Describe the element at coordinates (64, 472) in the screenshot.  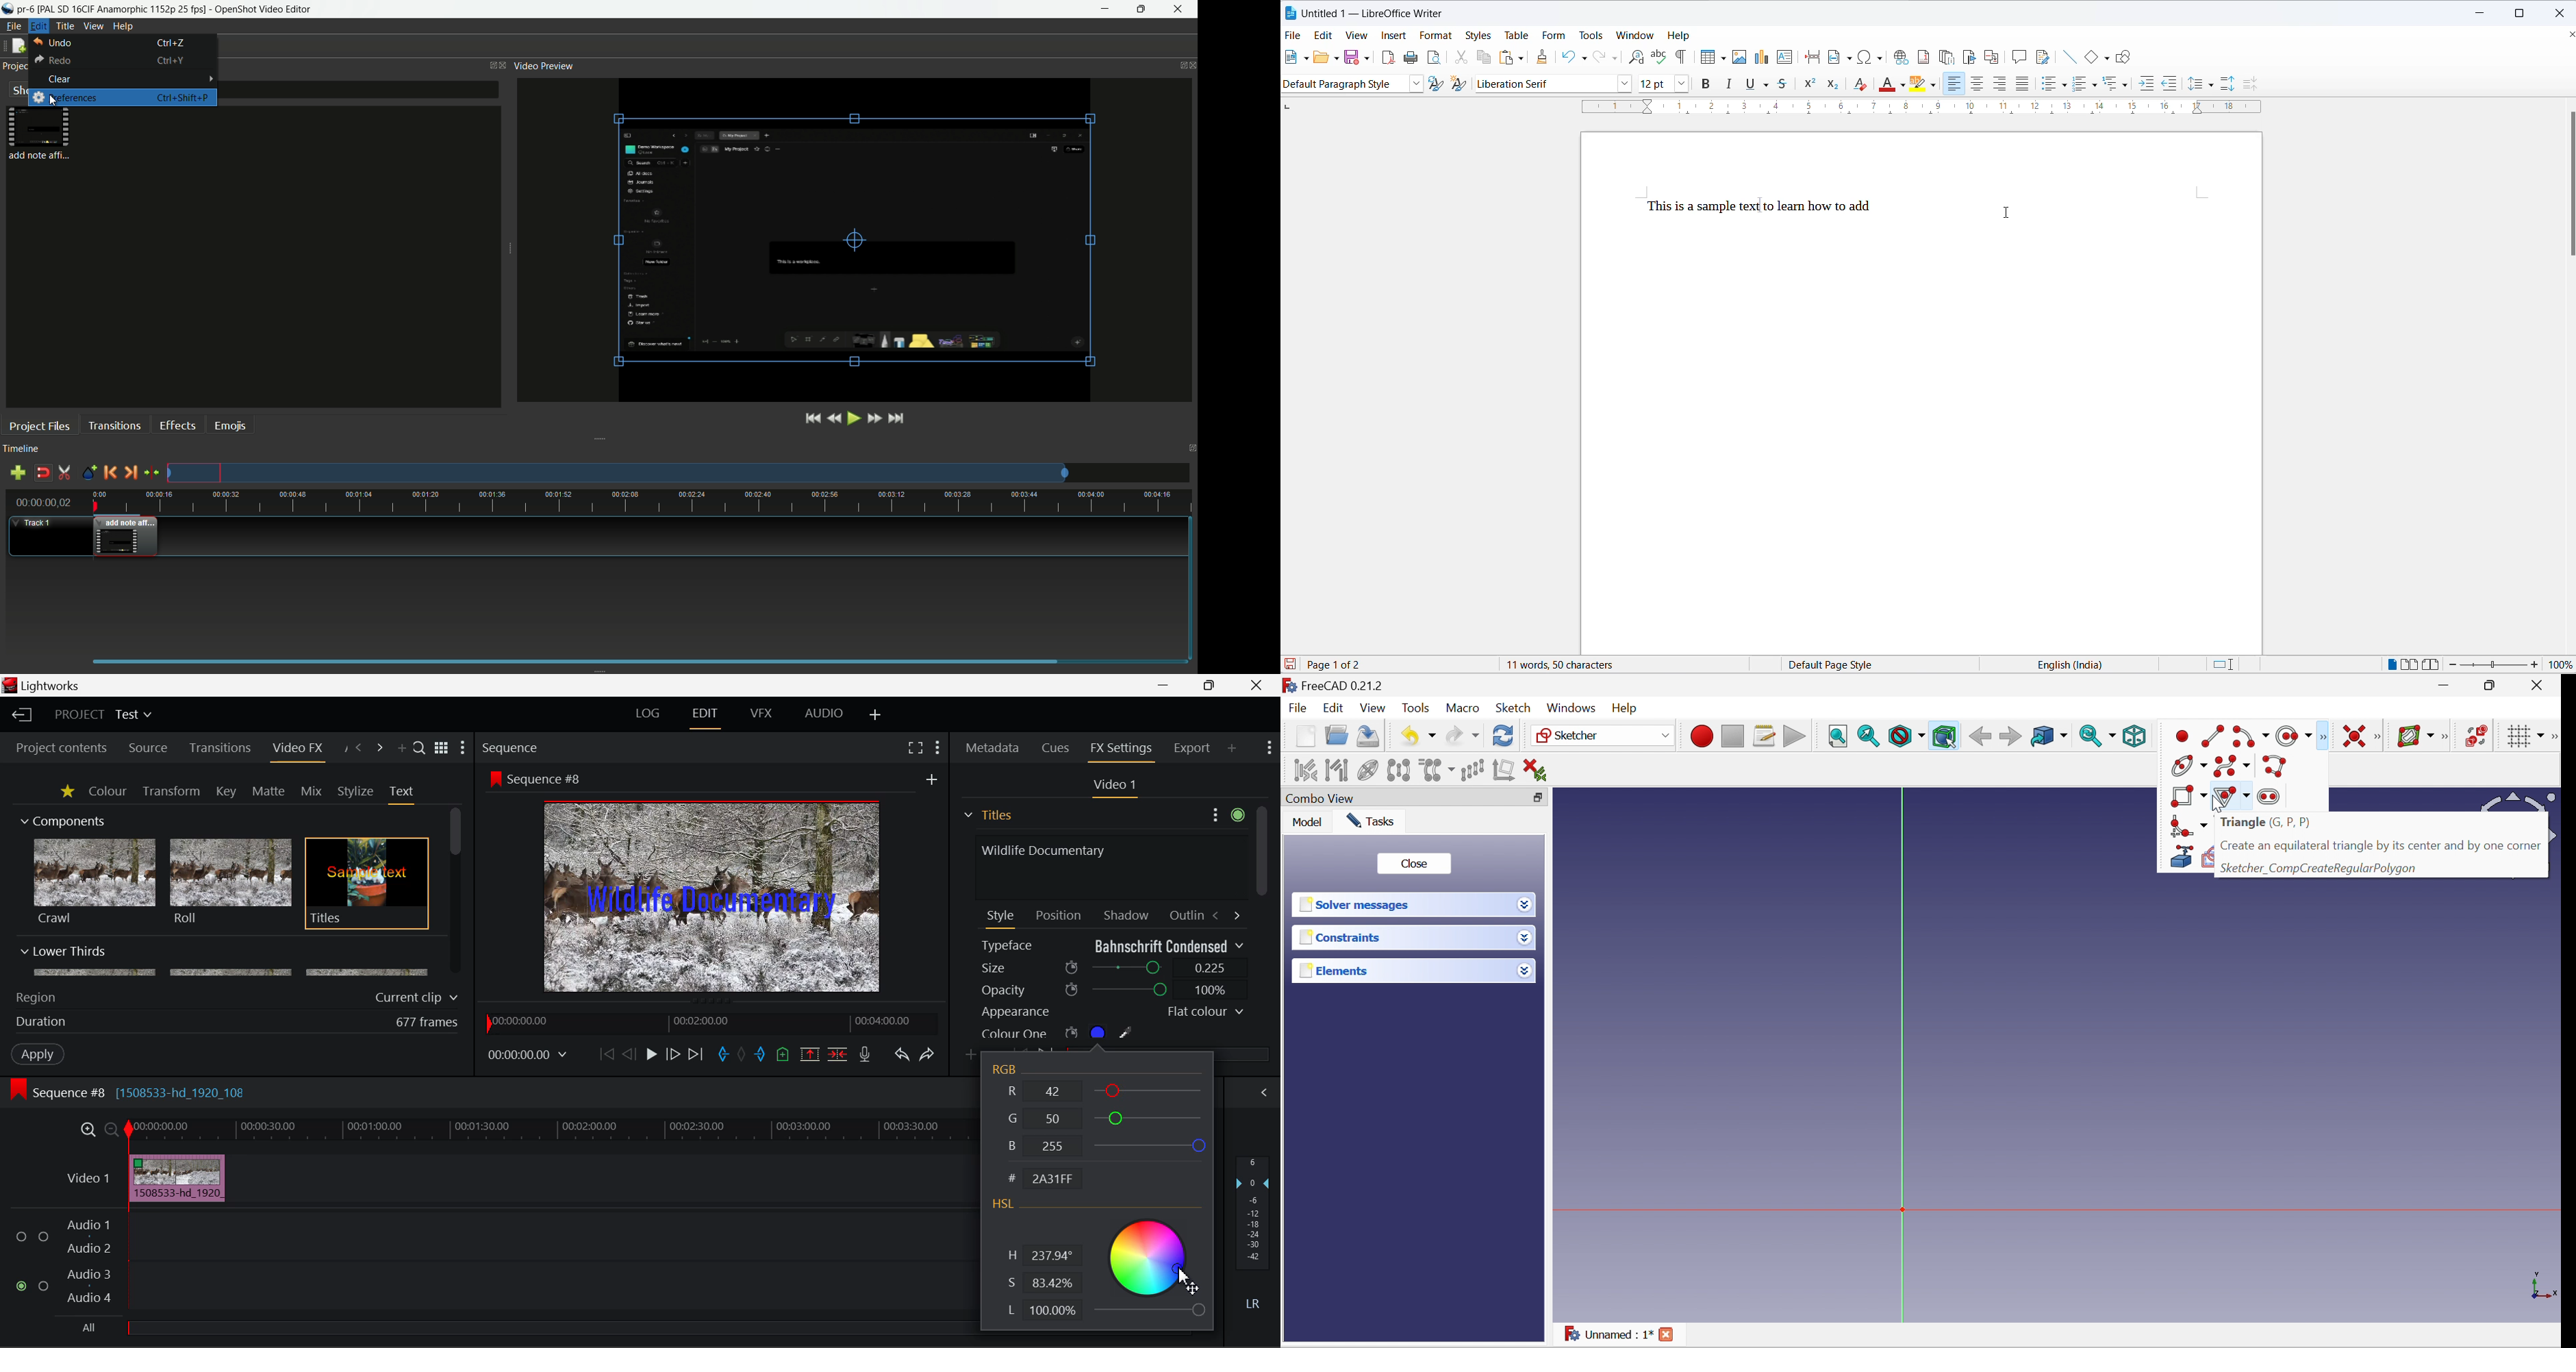
I see `enable razor` at that location.